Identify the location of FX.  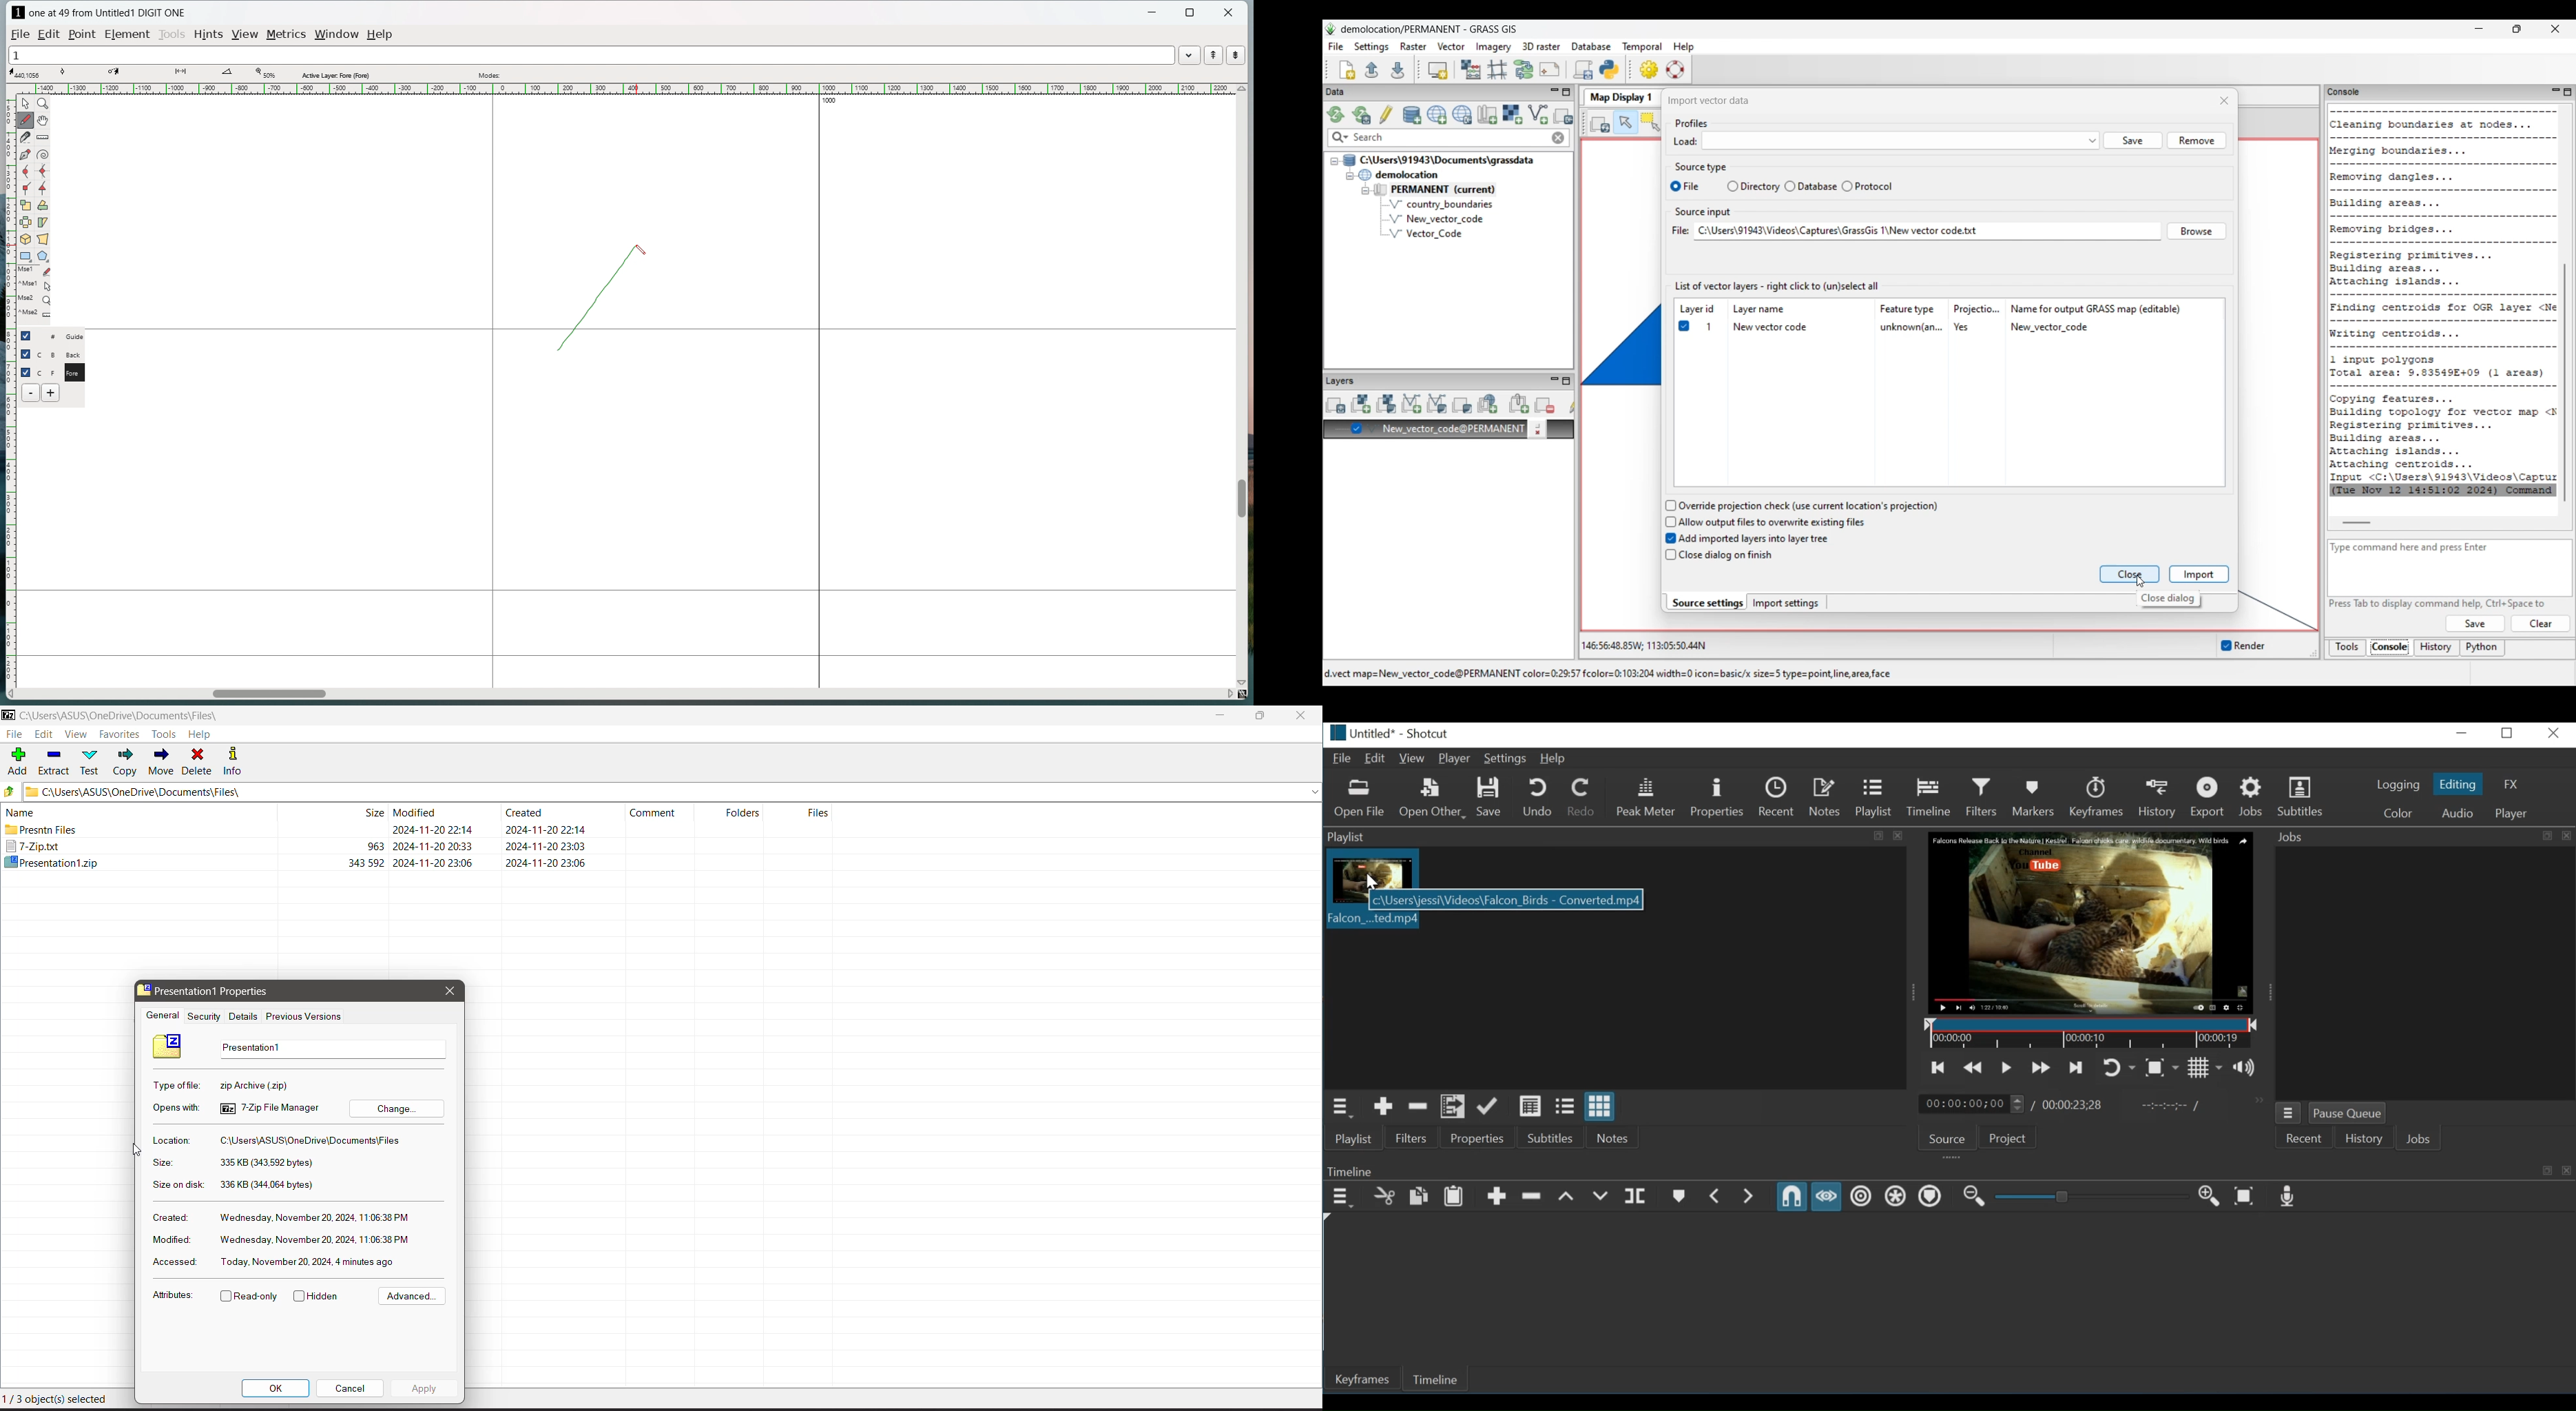
(2510, 784).